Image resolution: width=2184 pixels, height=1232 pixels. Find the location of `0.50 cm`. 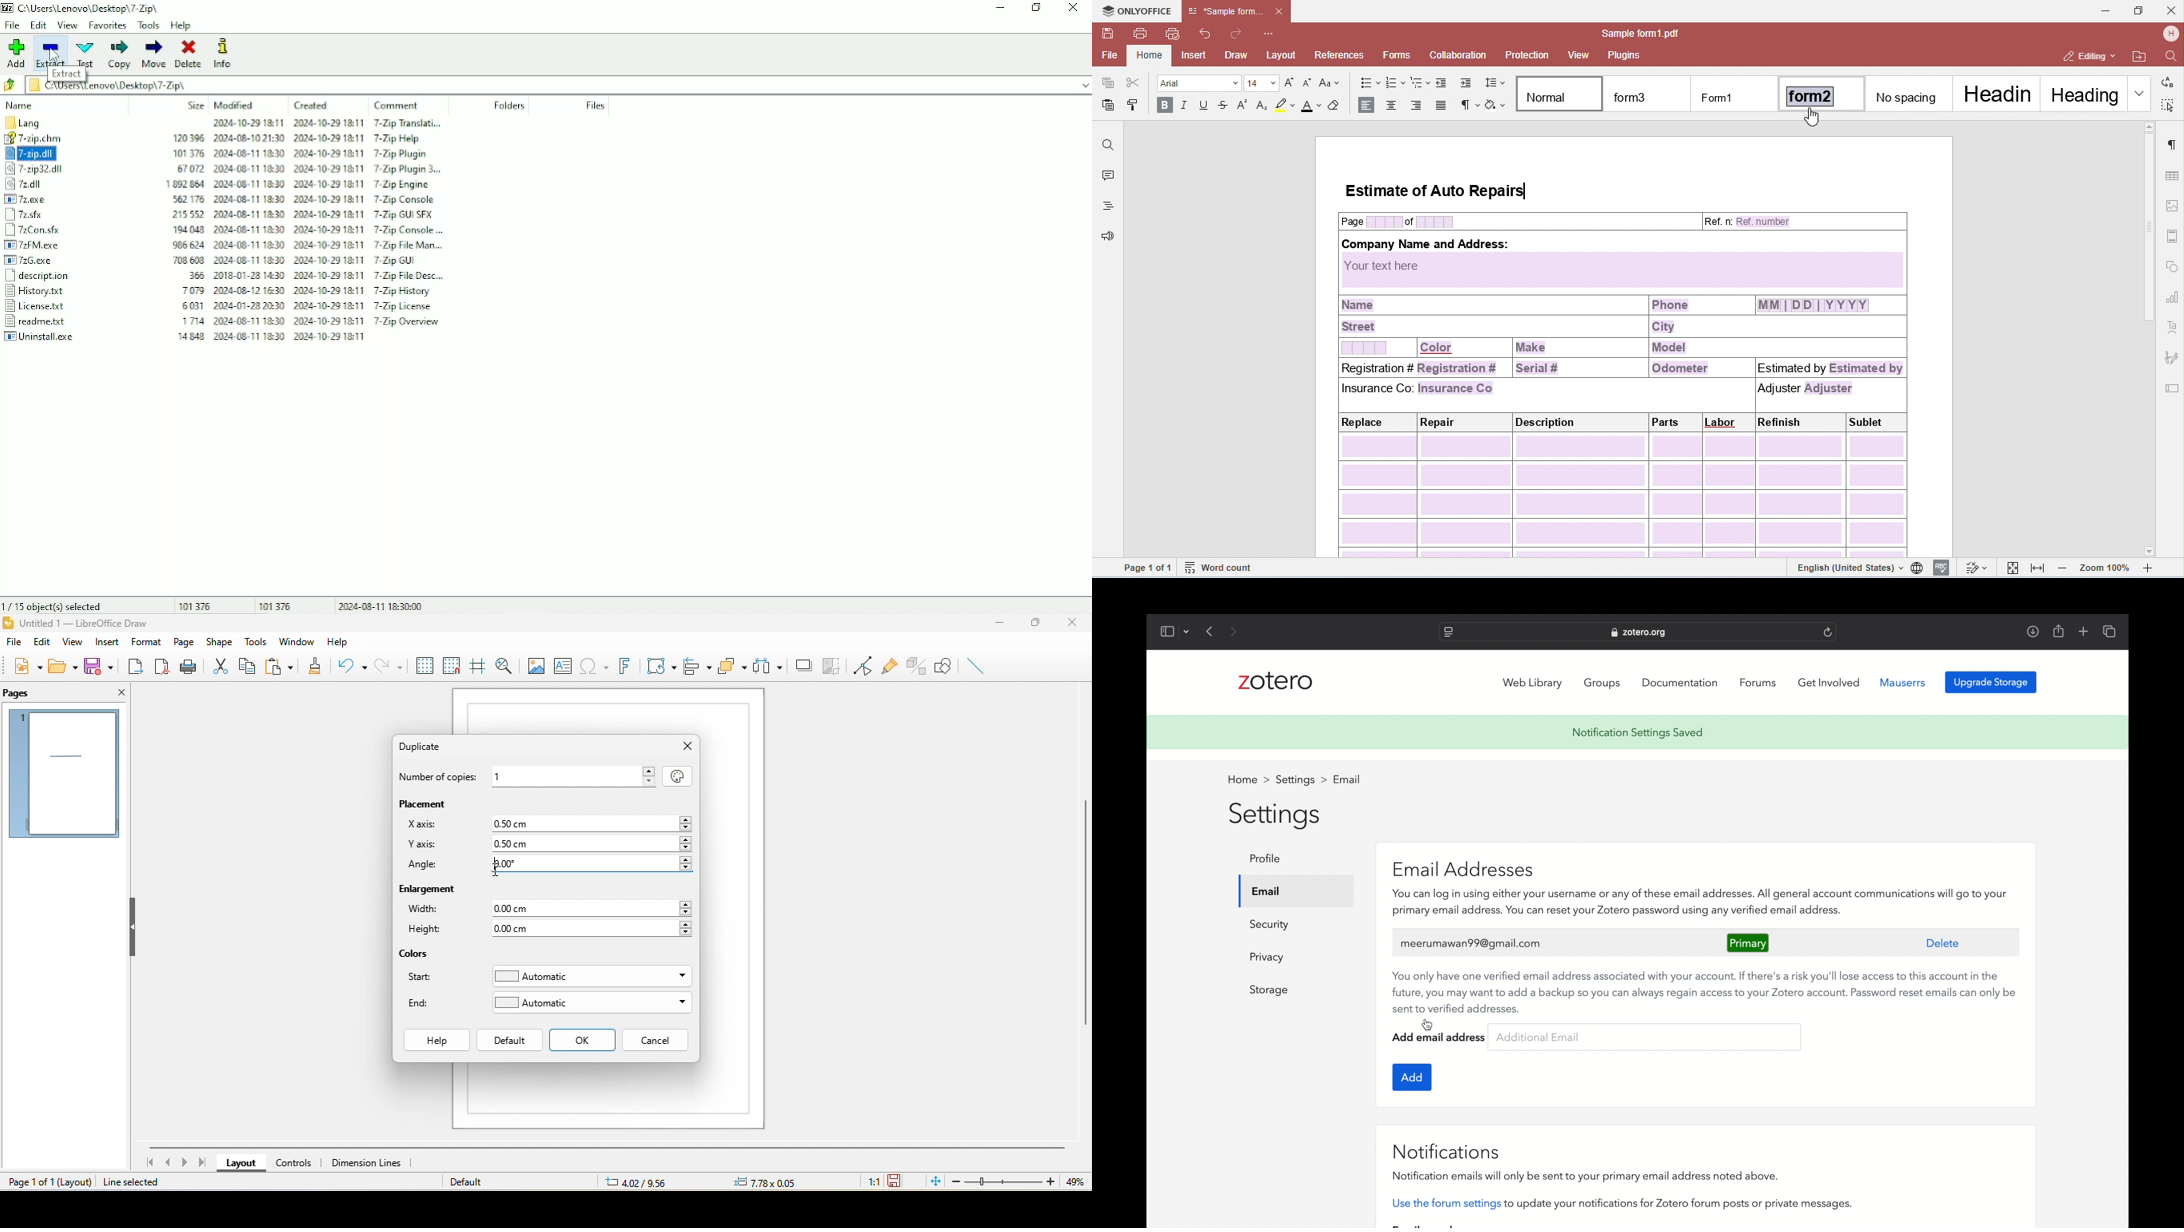

0.50 cm is located at coordinates (591, 844).